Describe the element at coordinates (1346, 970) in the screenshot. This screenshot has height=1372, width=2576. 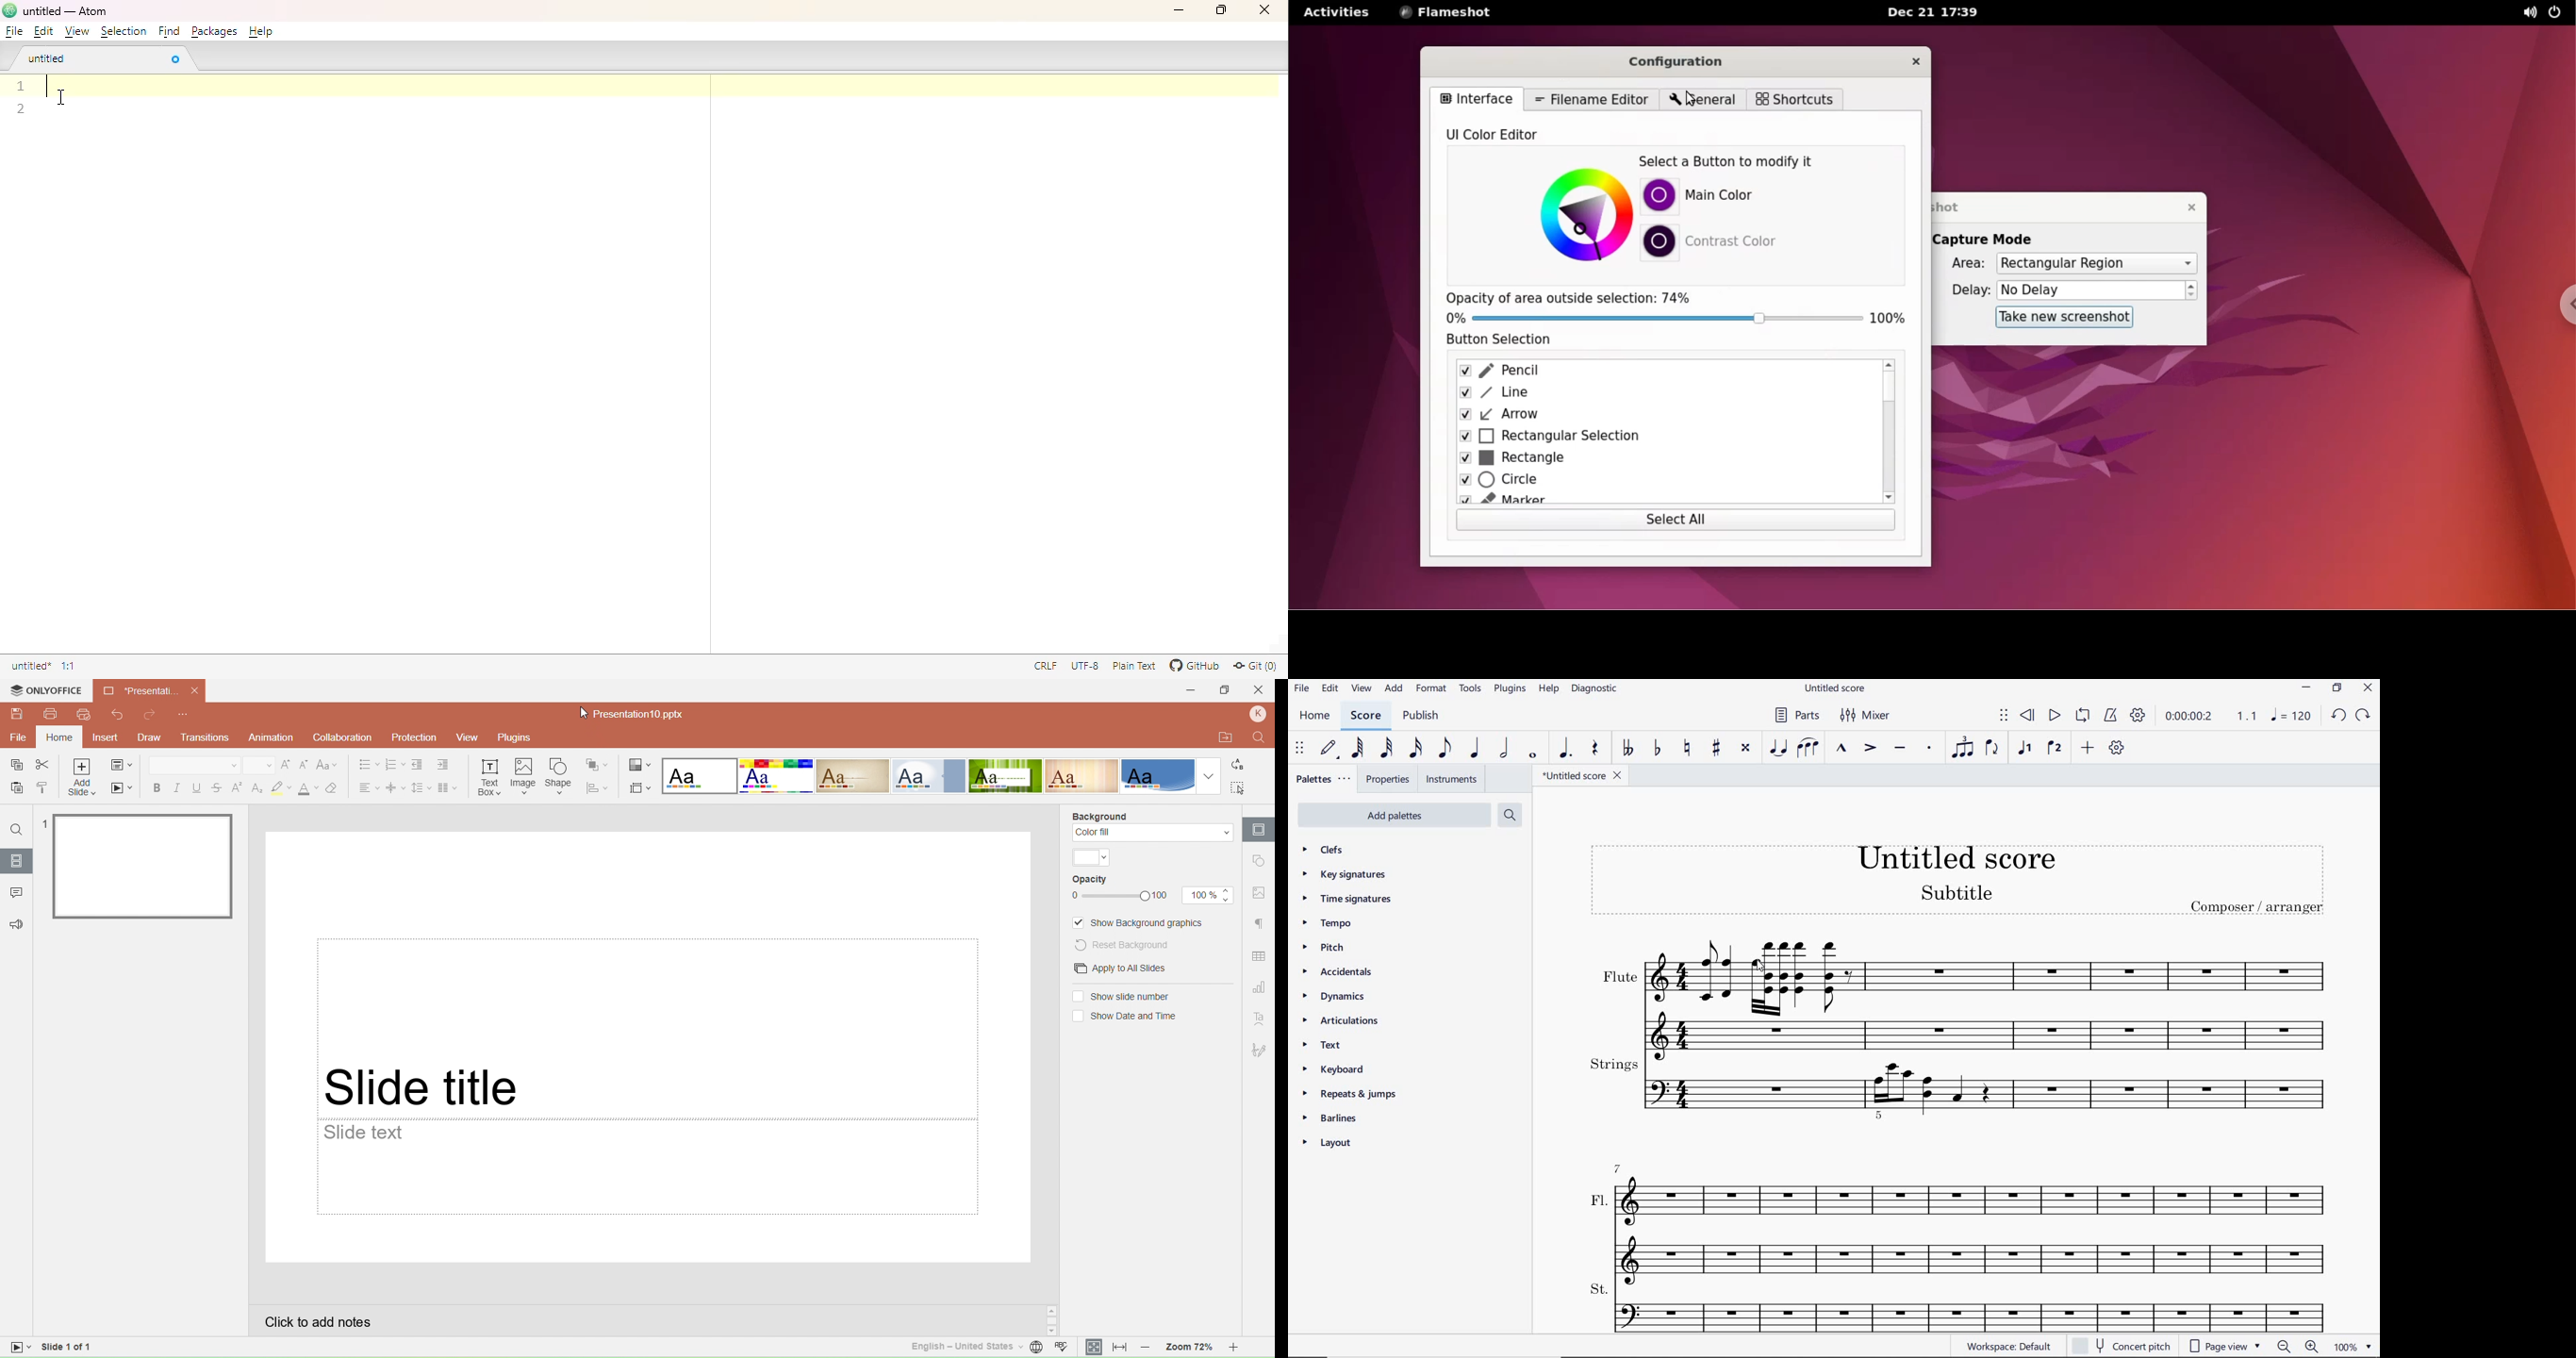
I see `accidentals` at that location.